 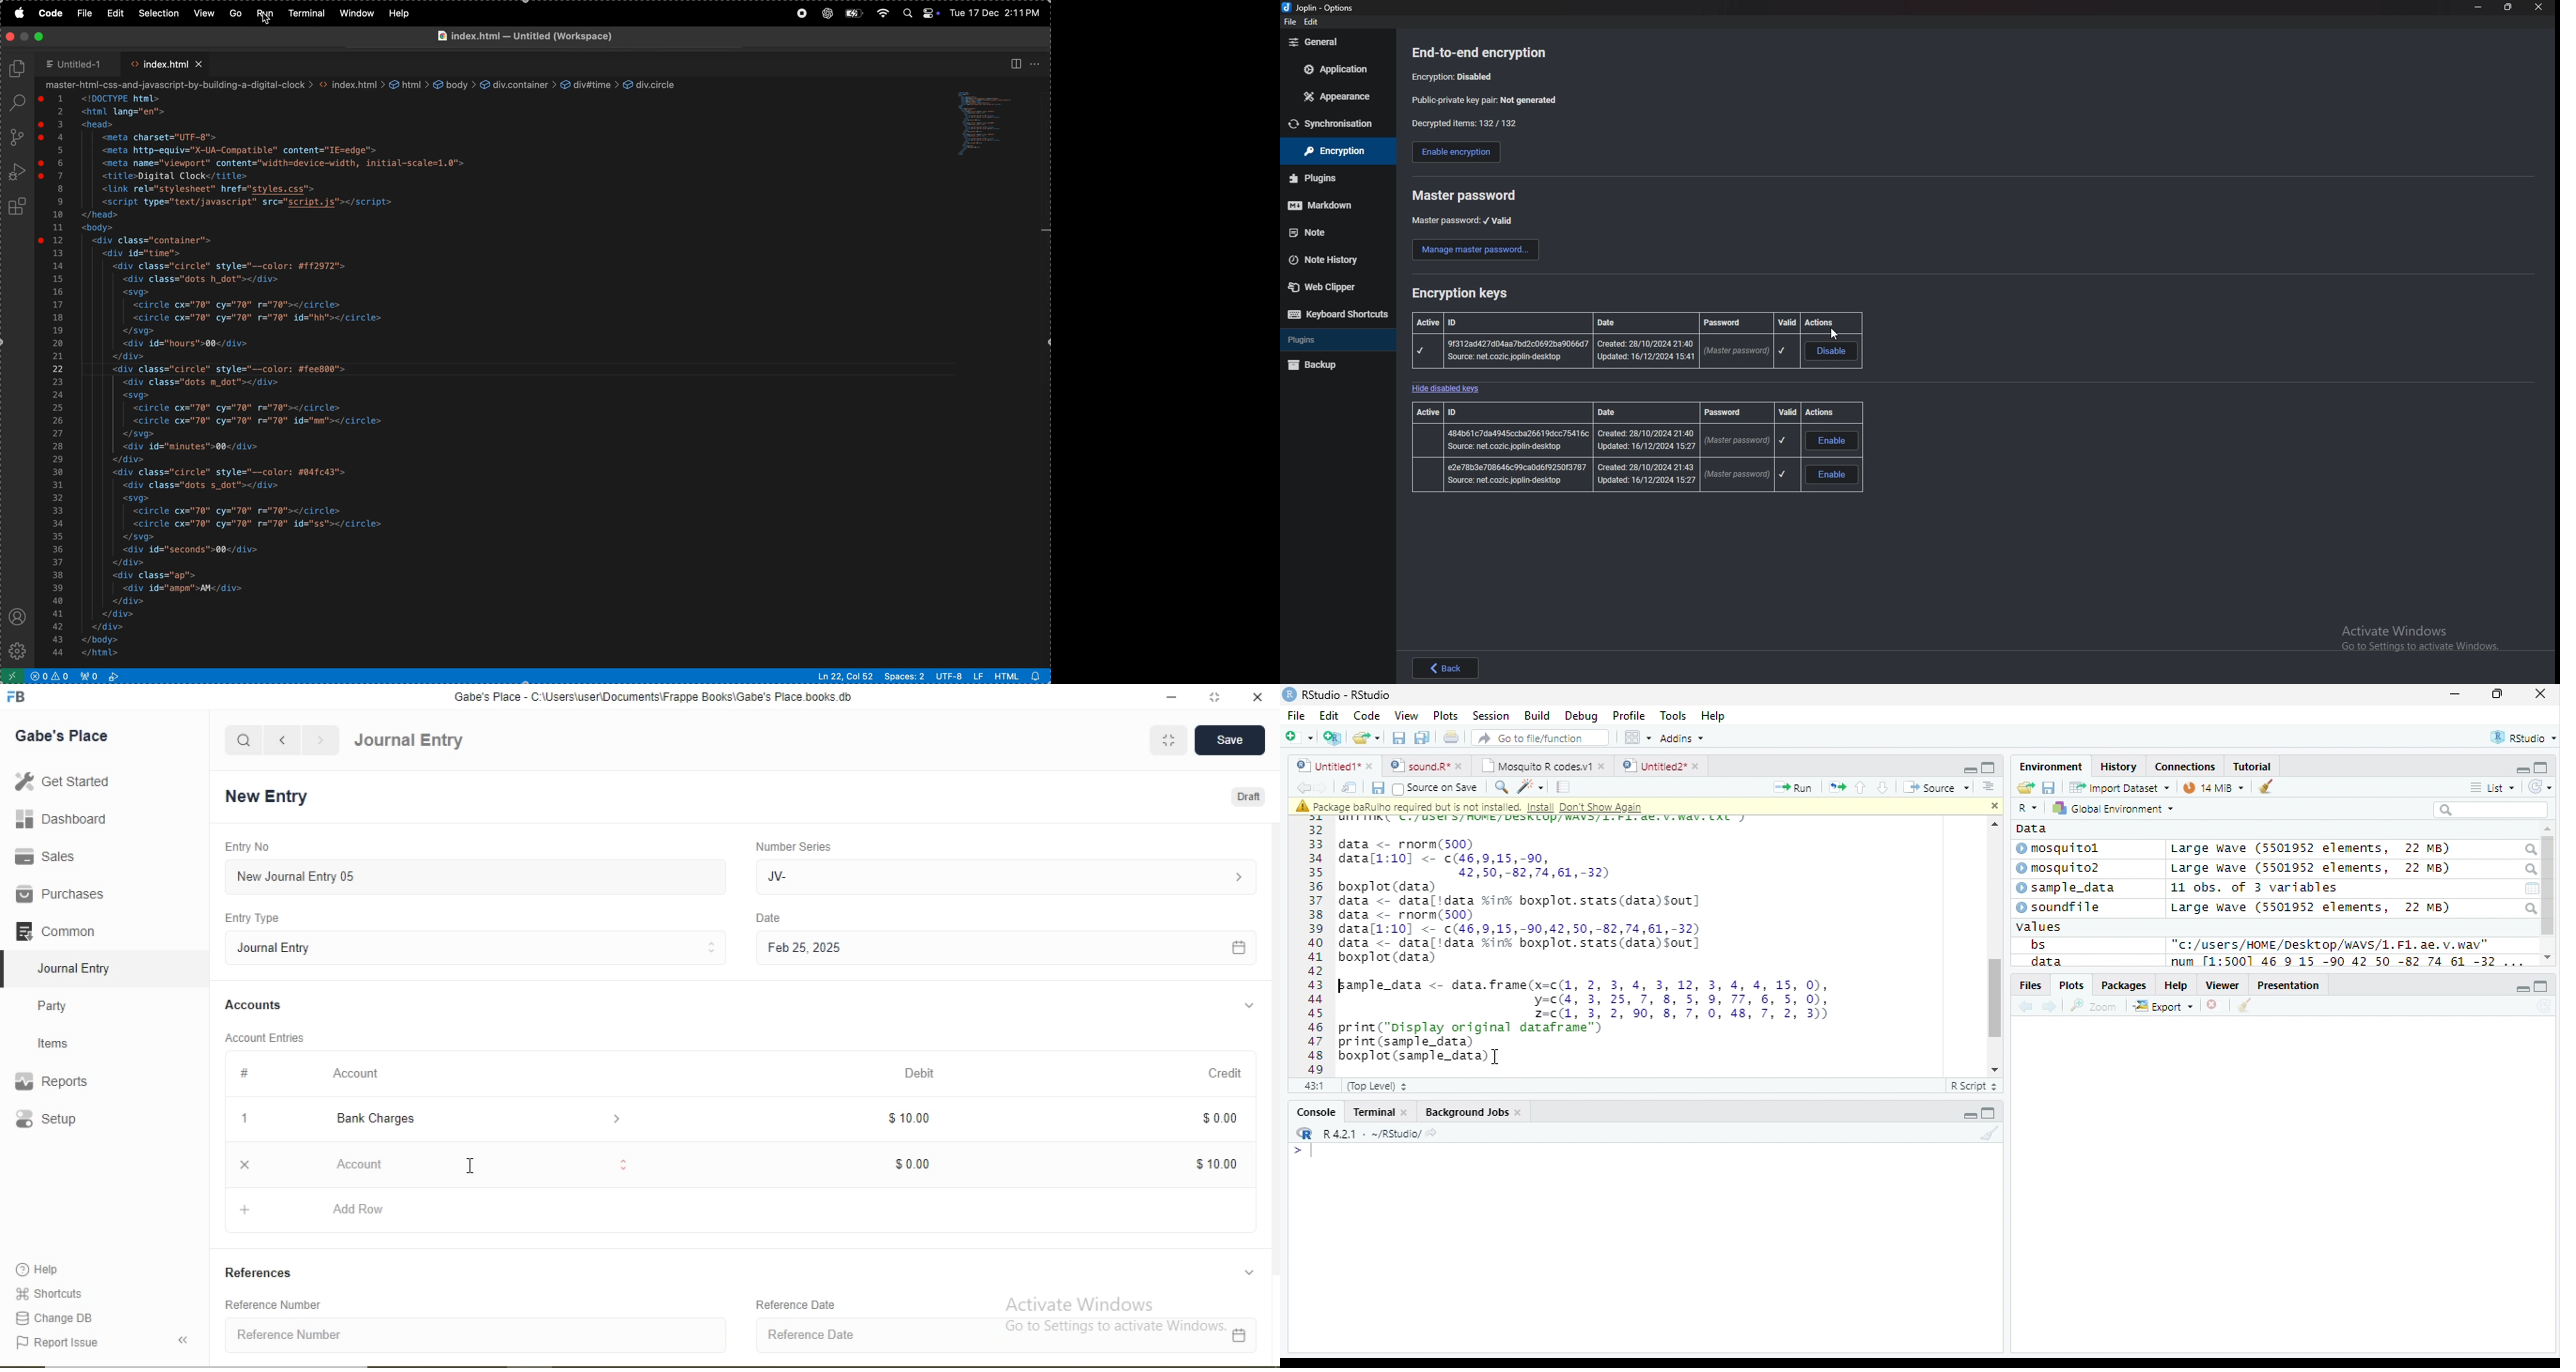 What do you see at coordinates (1228, 741) in the screenshot?
I see `Save` at bounding box center [1228, 741].